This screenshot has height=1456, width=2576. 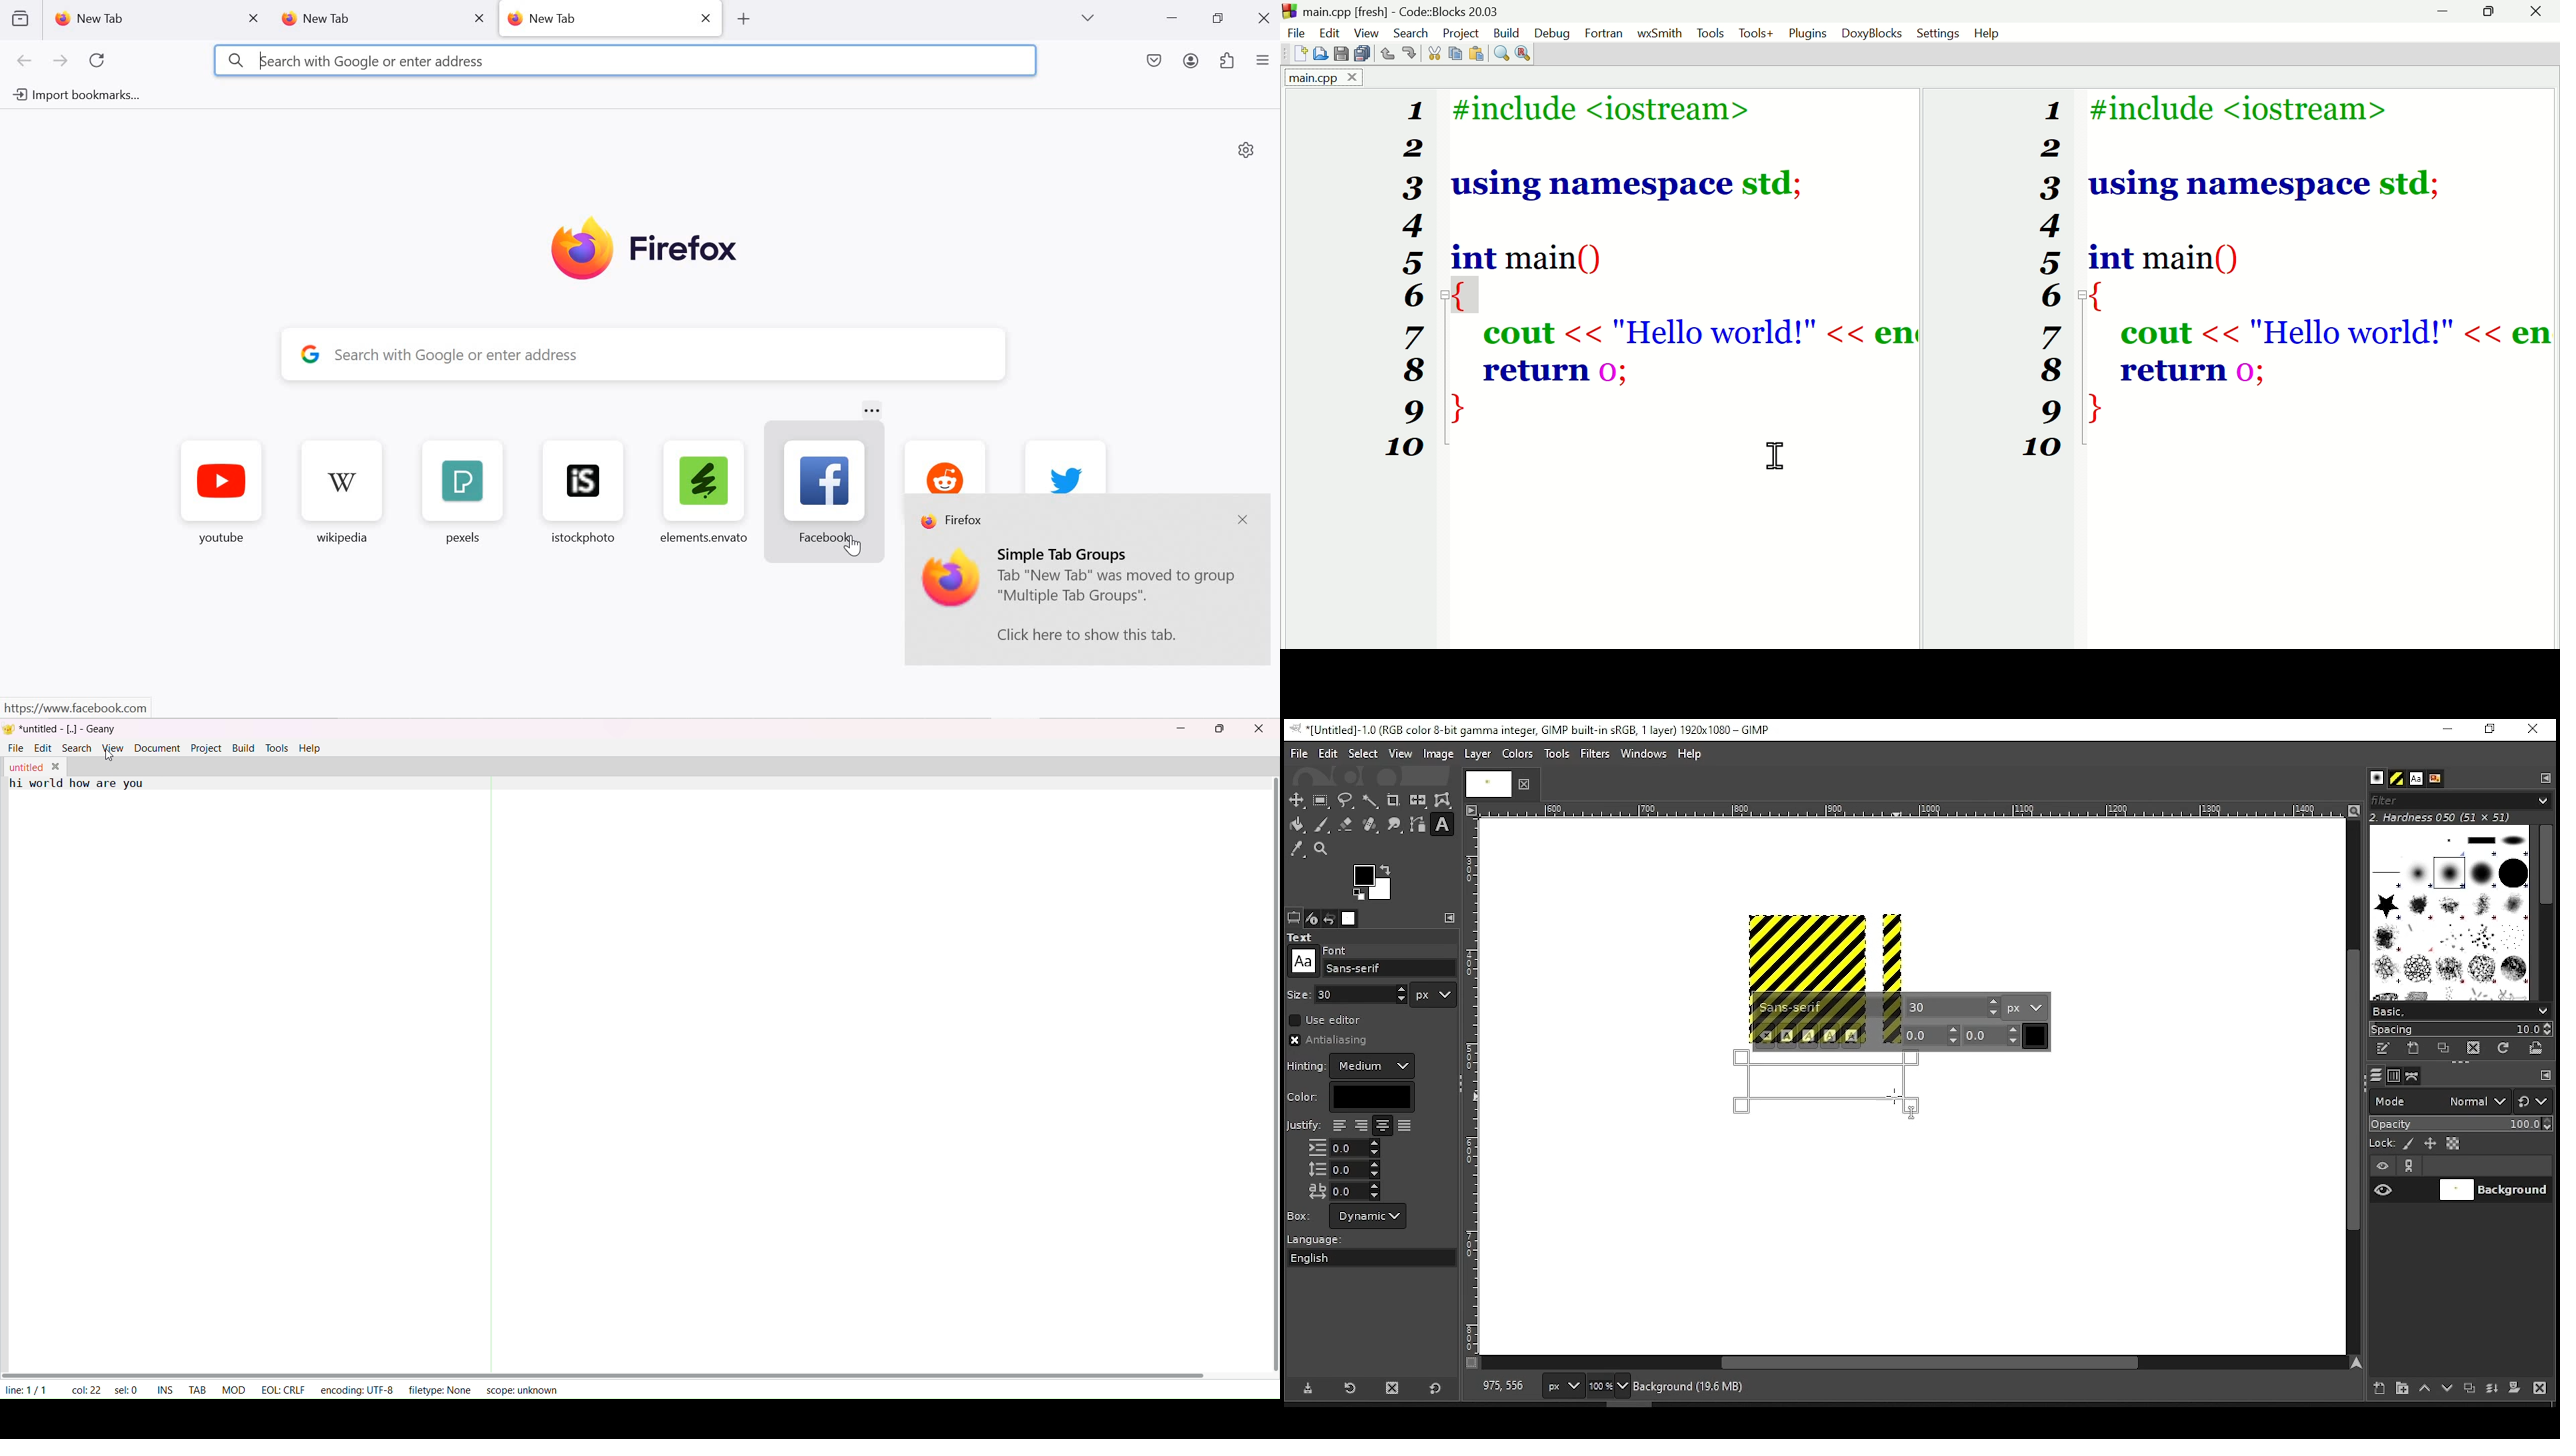 I want to click on font size, so click(x=1363, y=994).